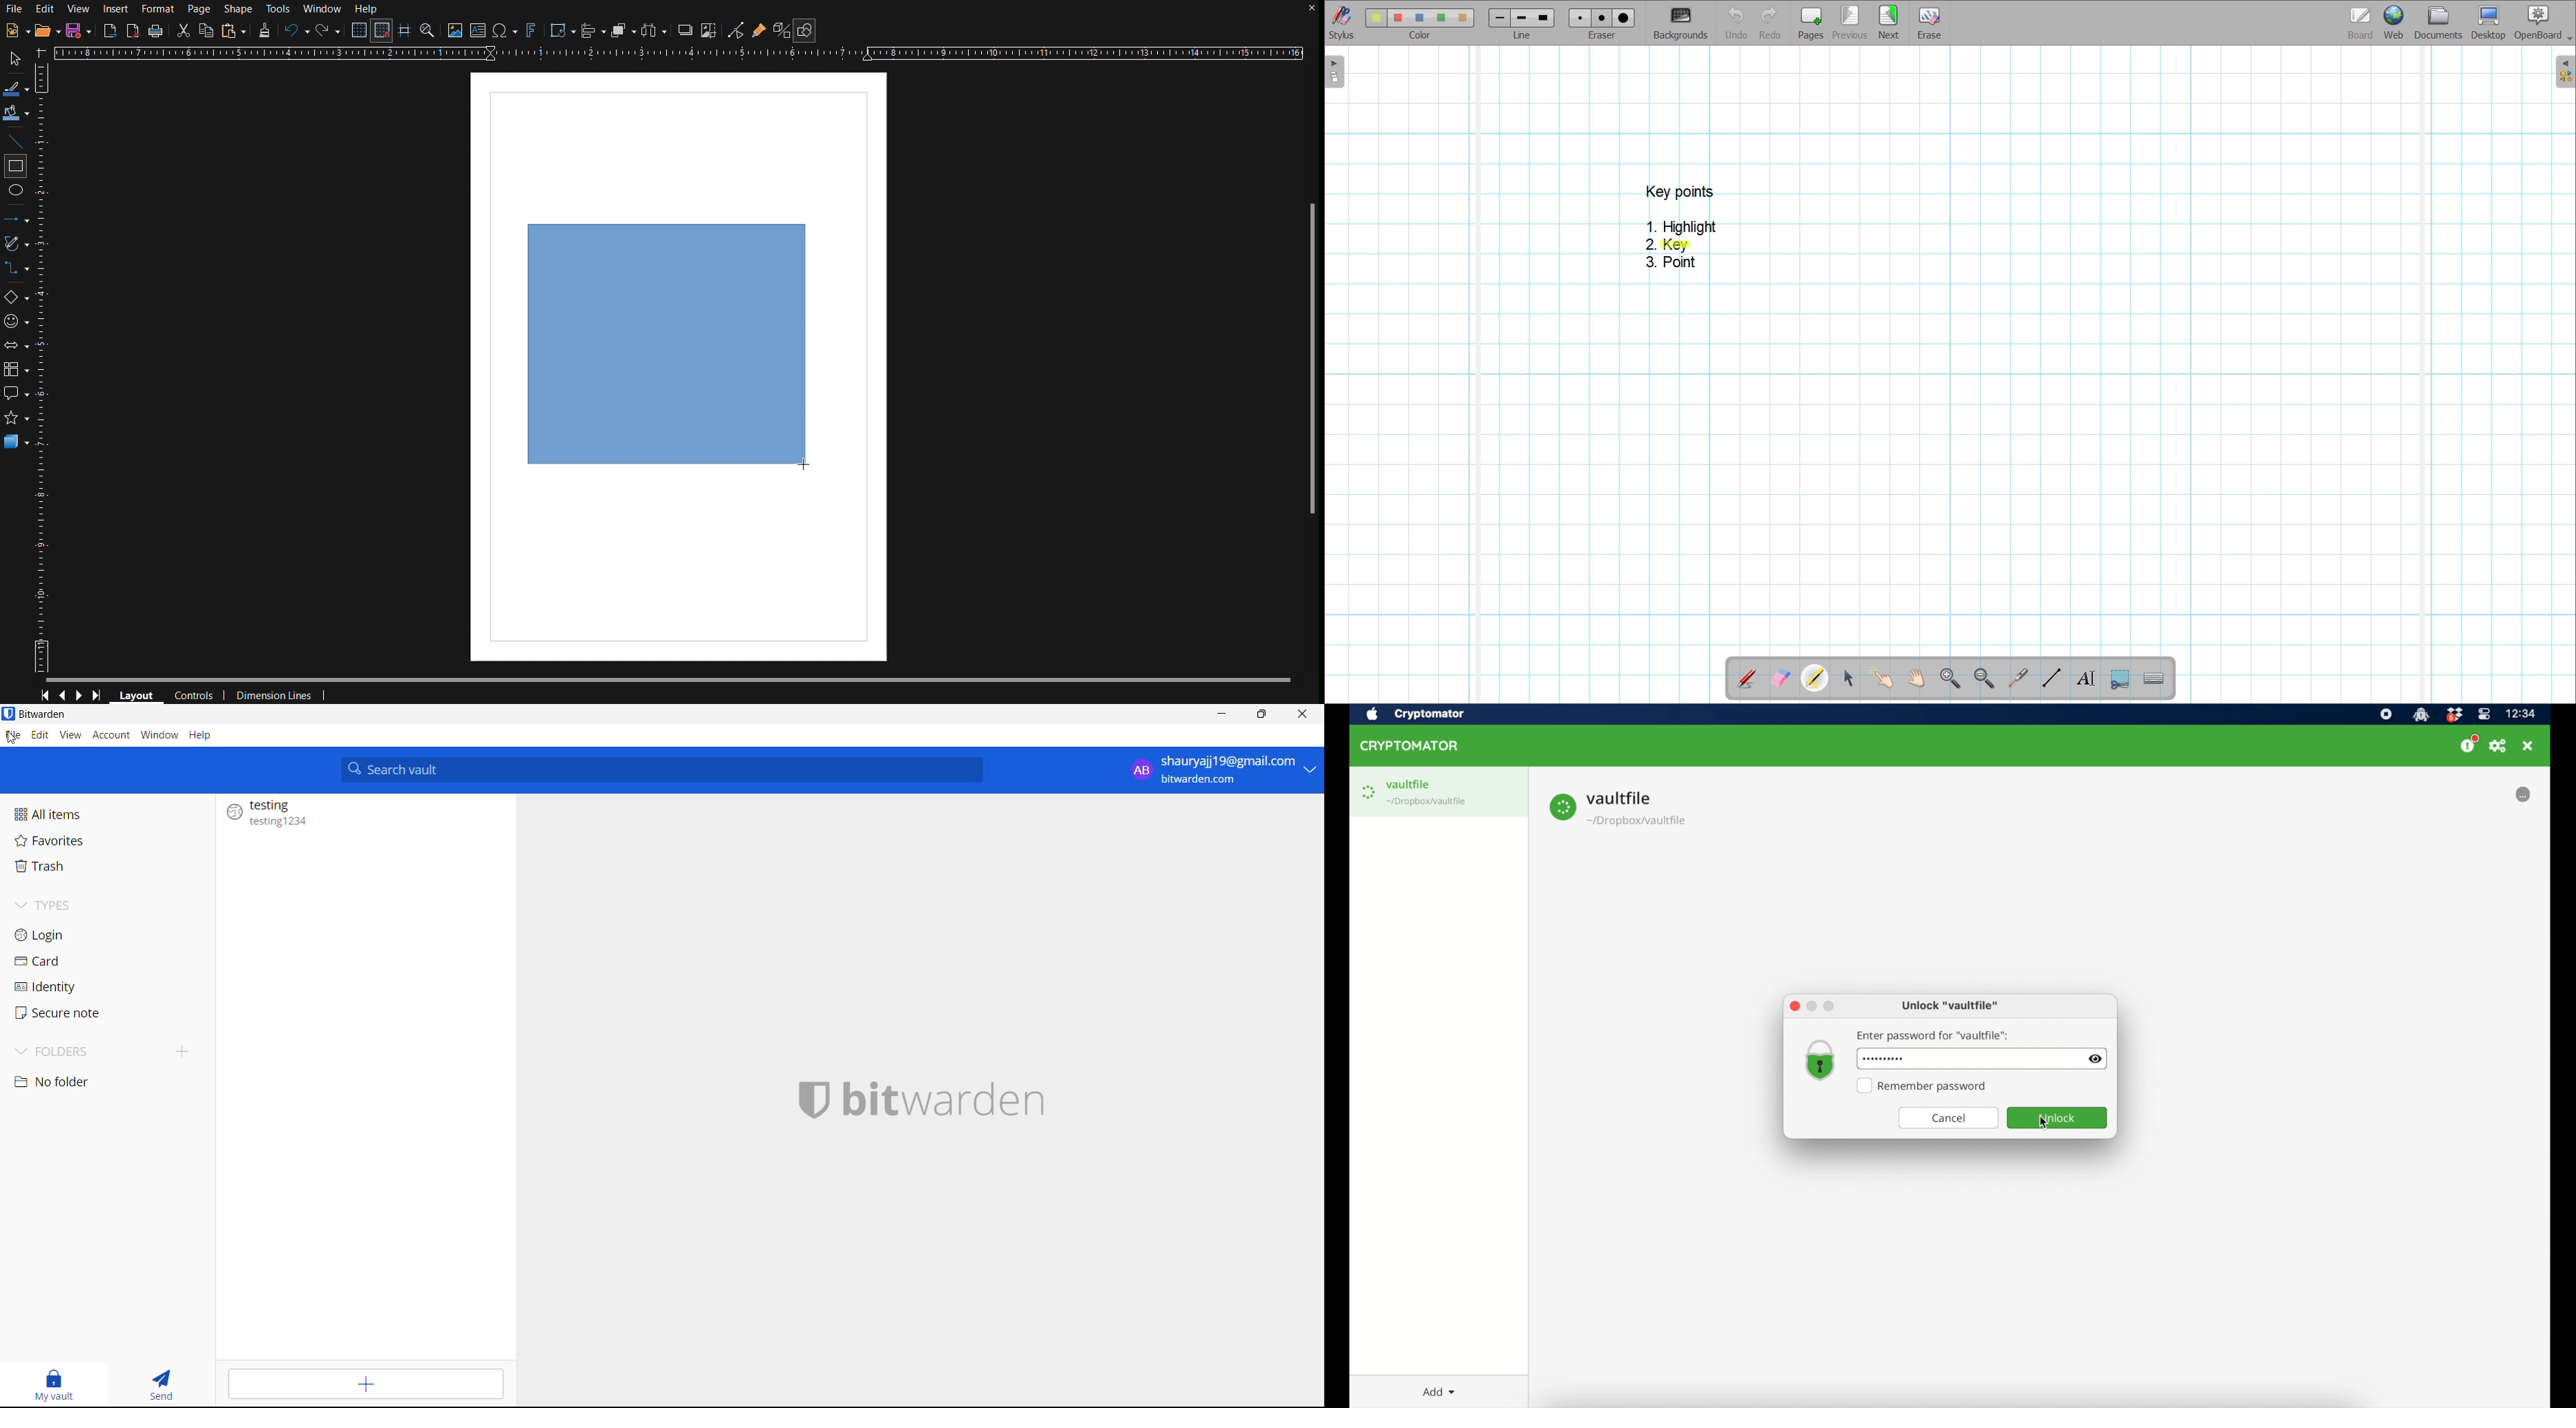 The image size is (2576, 1428). I want to click on identity, so click(77, 988).